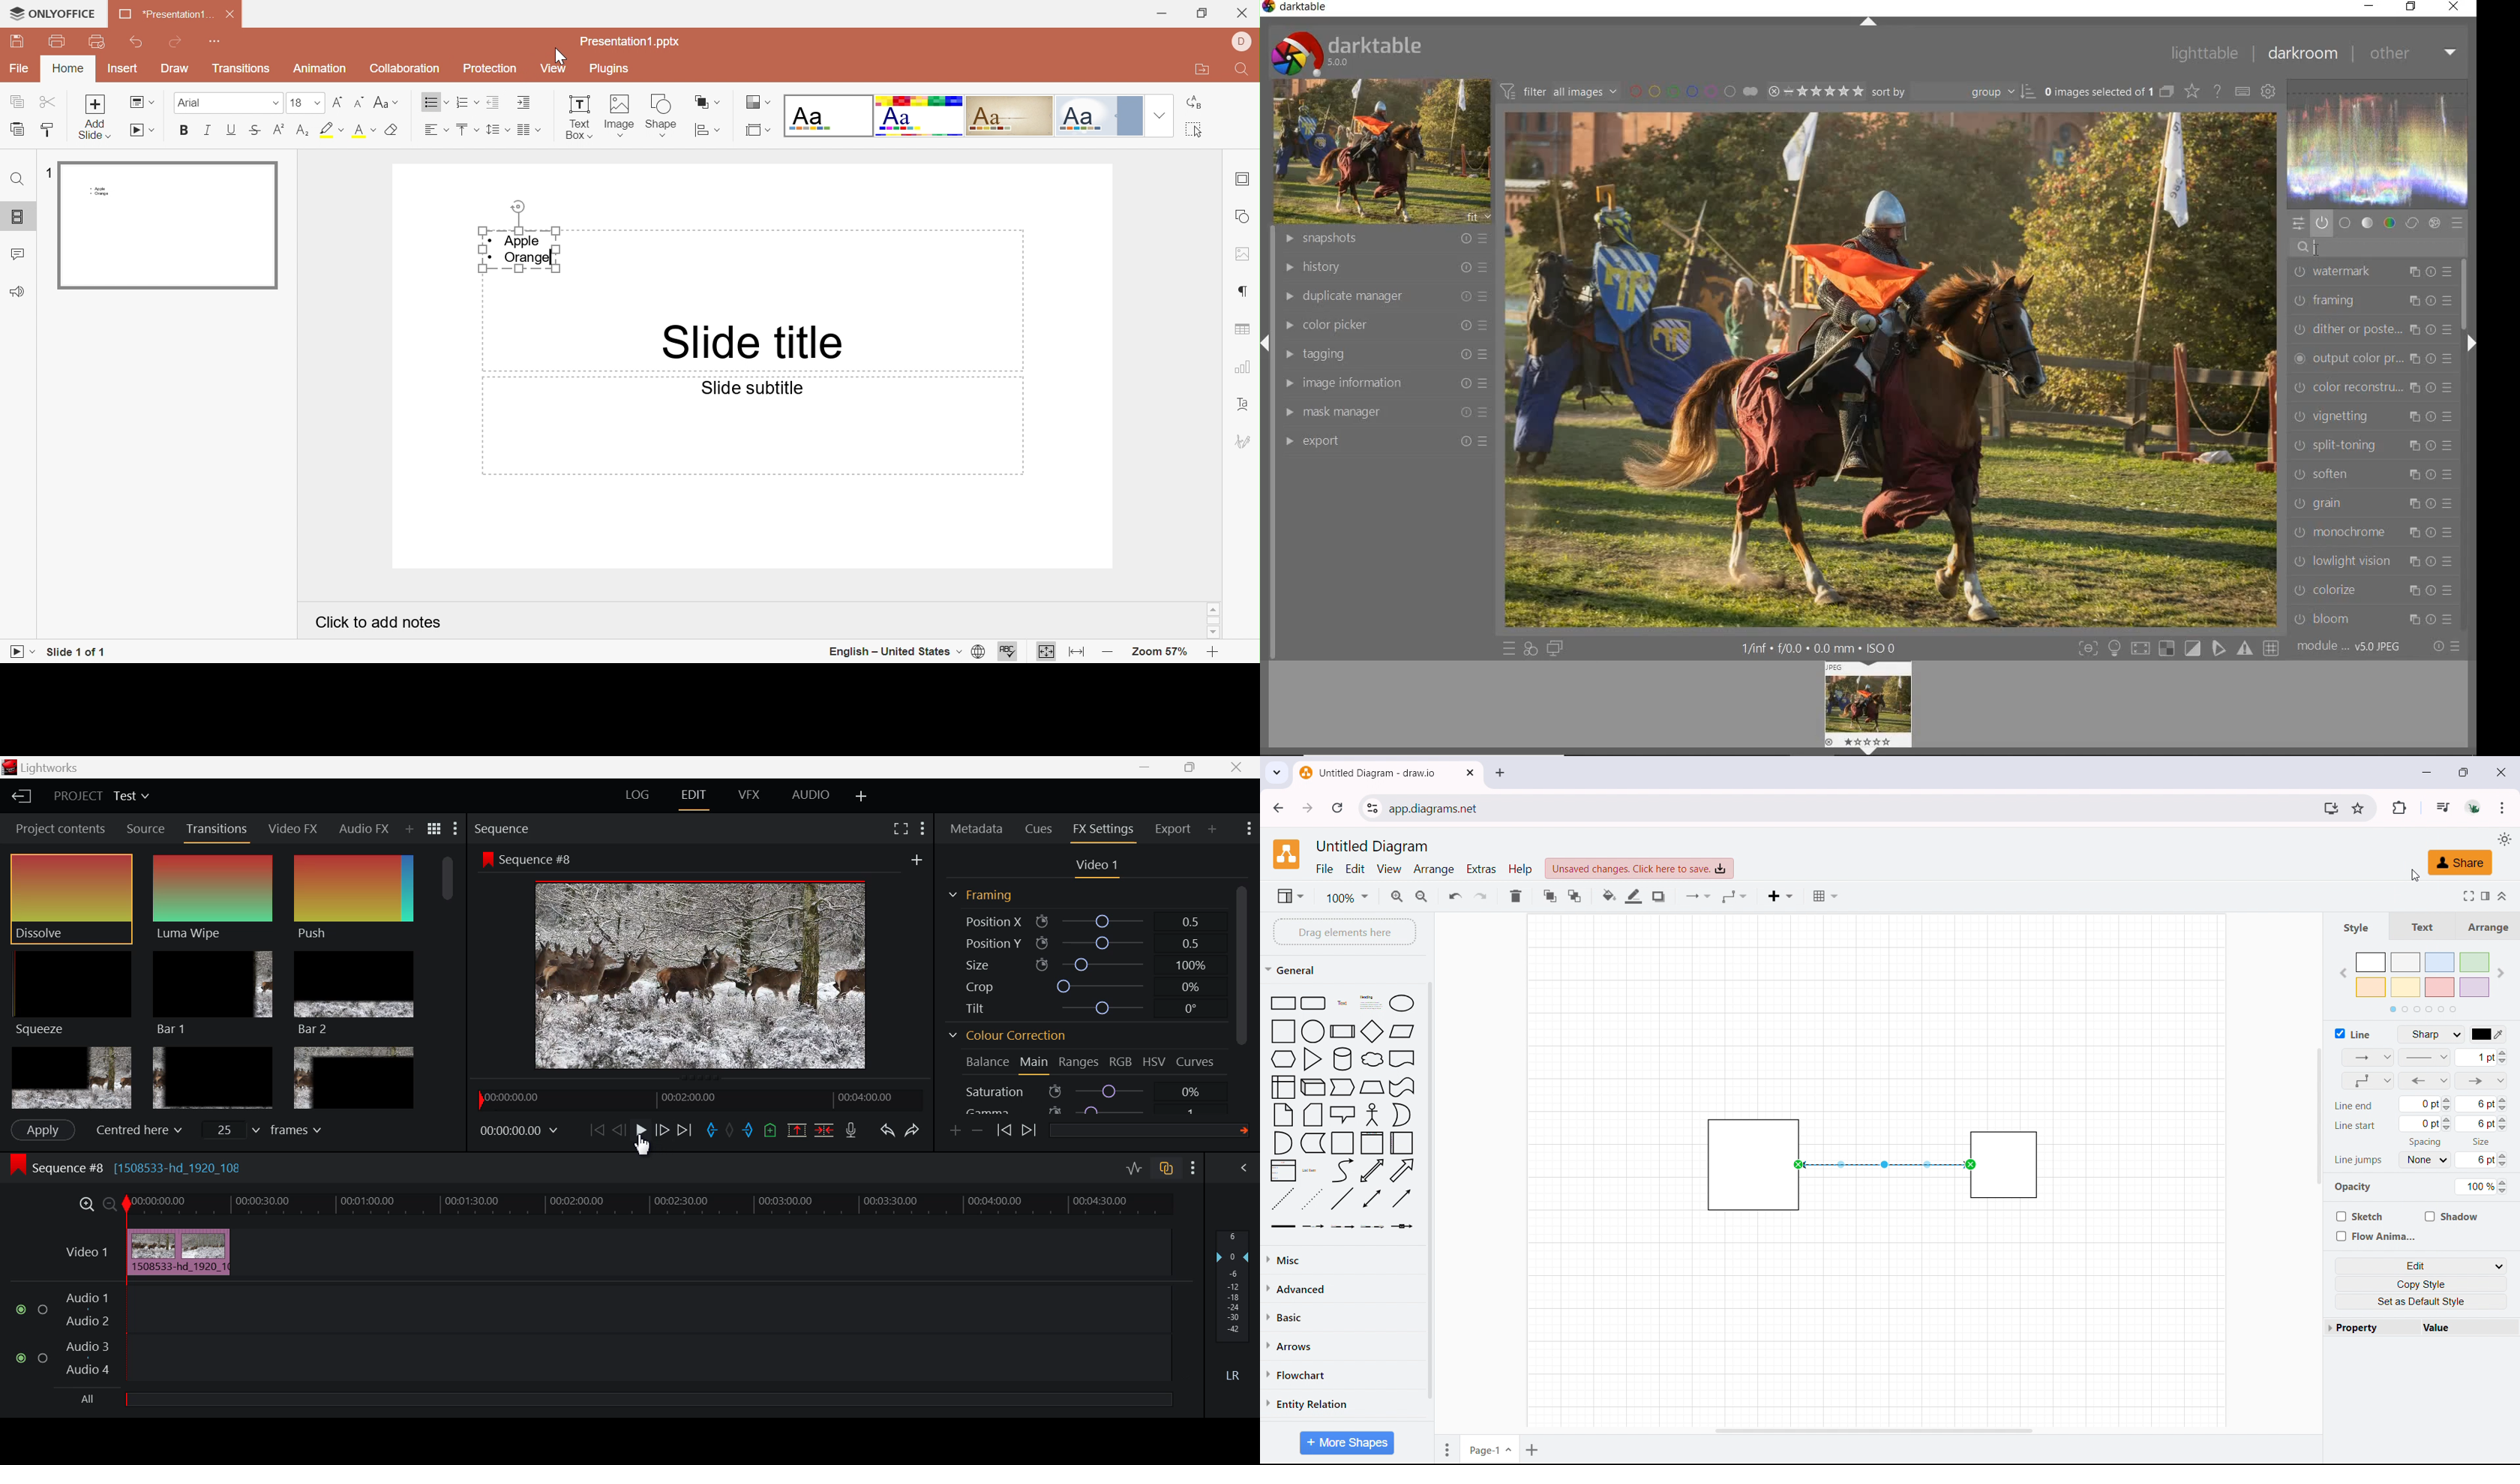 This screenshot has width=2520, height=1484. What do you see at coordinates (254, 132) in the screenshot?
I see `Superscript` at bounding box center [254, 132].